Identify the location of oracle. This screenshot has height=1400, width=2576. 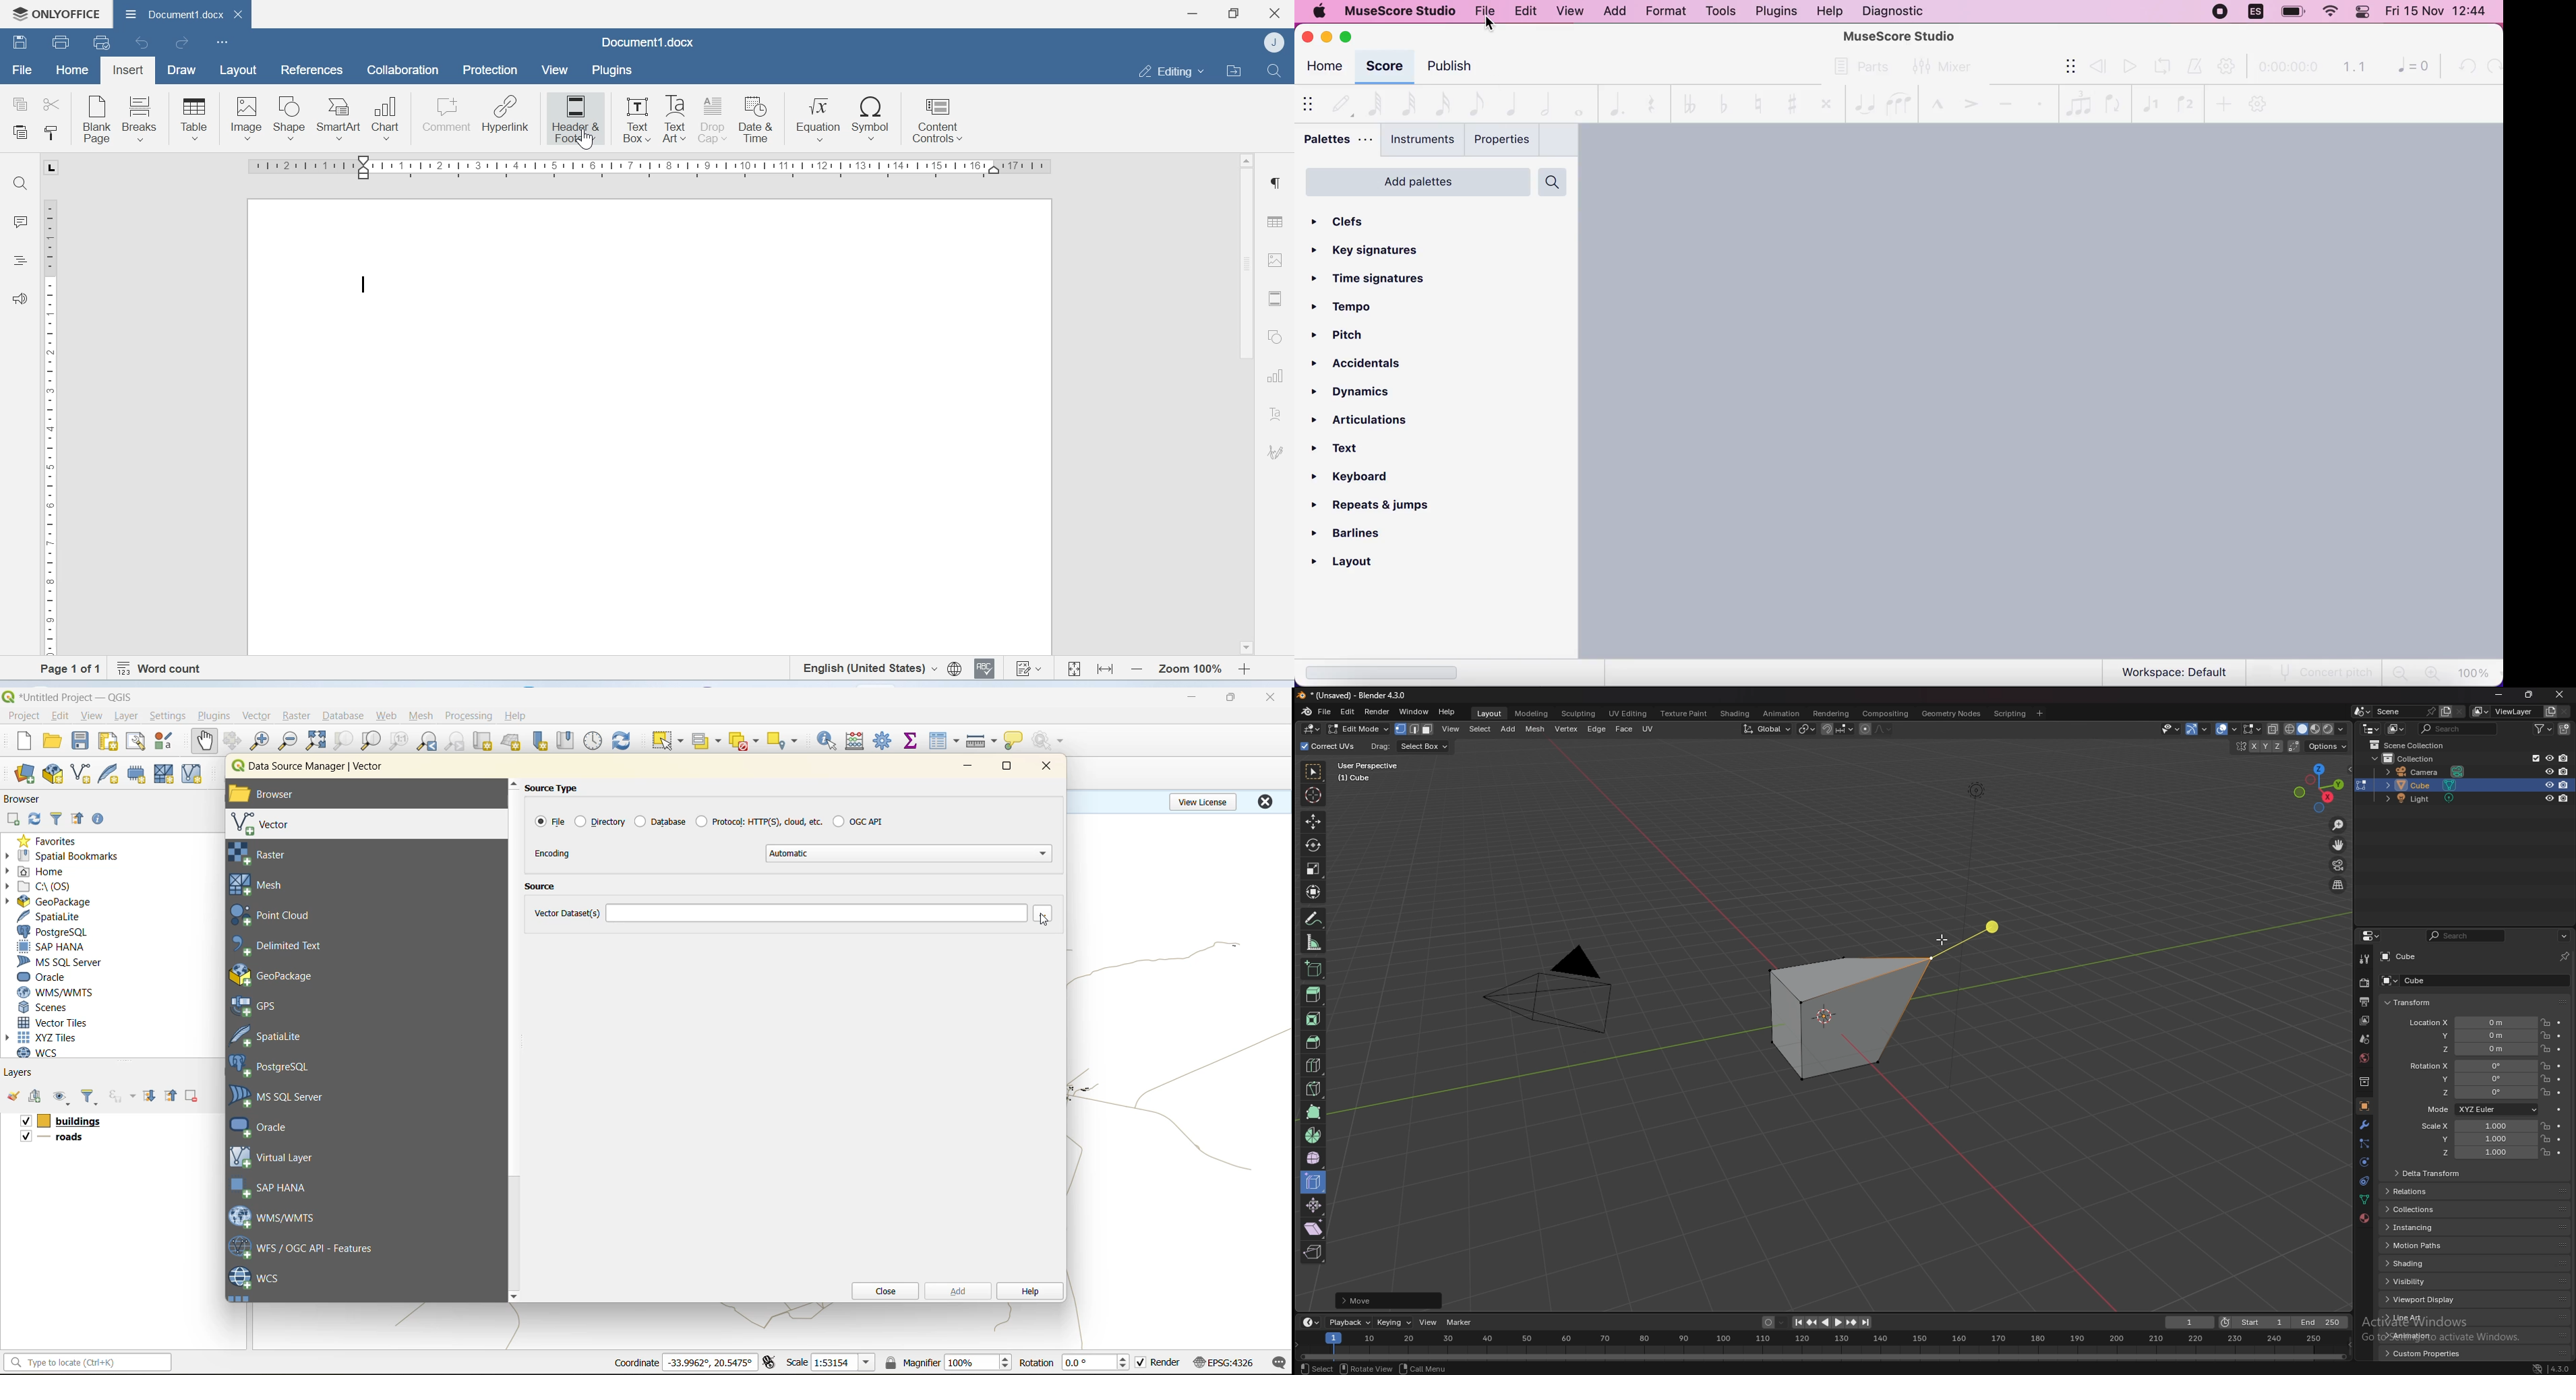
(47, 977).